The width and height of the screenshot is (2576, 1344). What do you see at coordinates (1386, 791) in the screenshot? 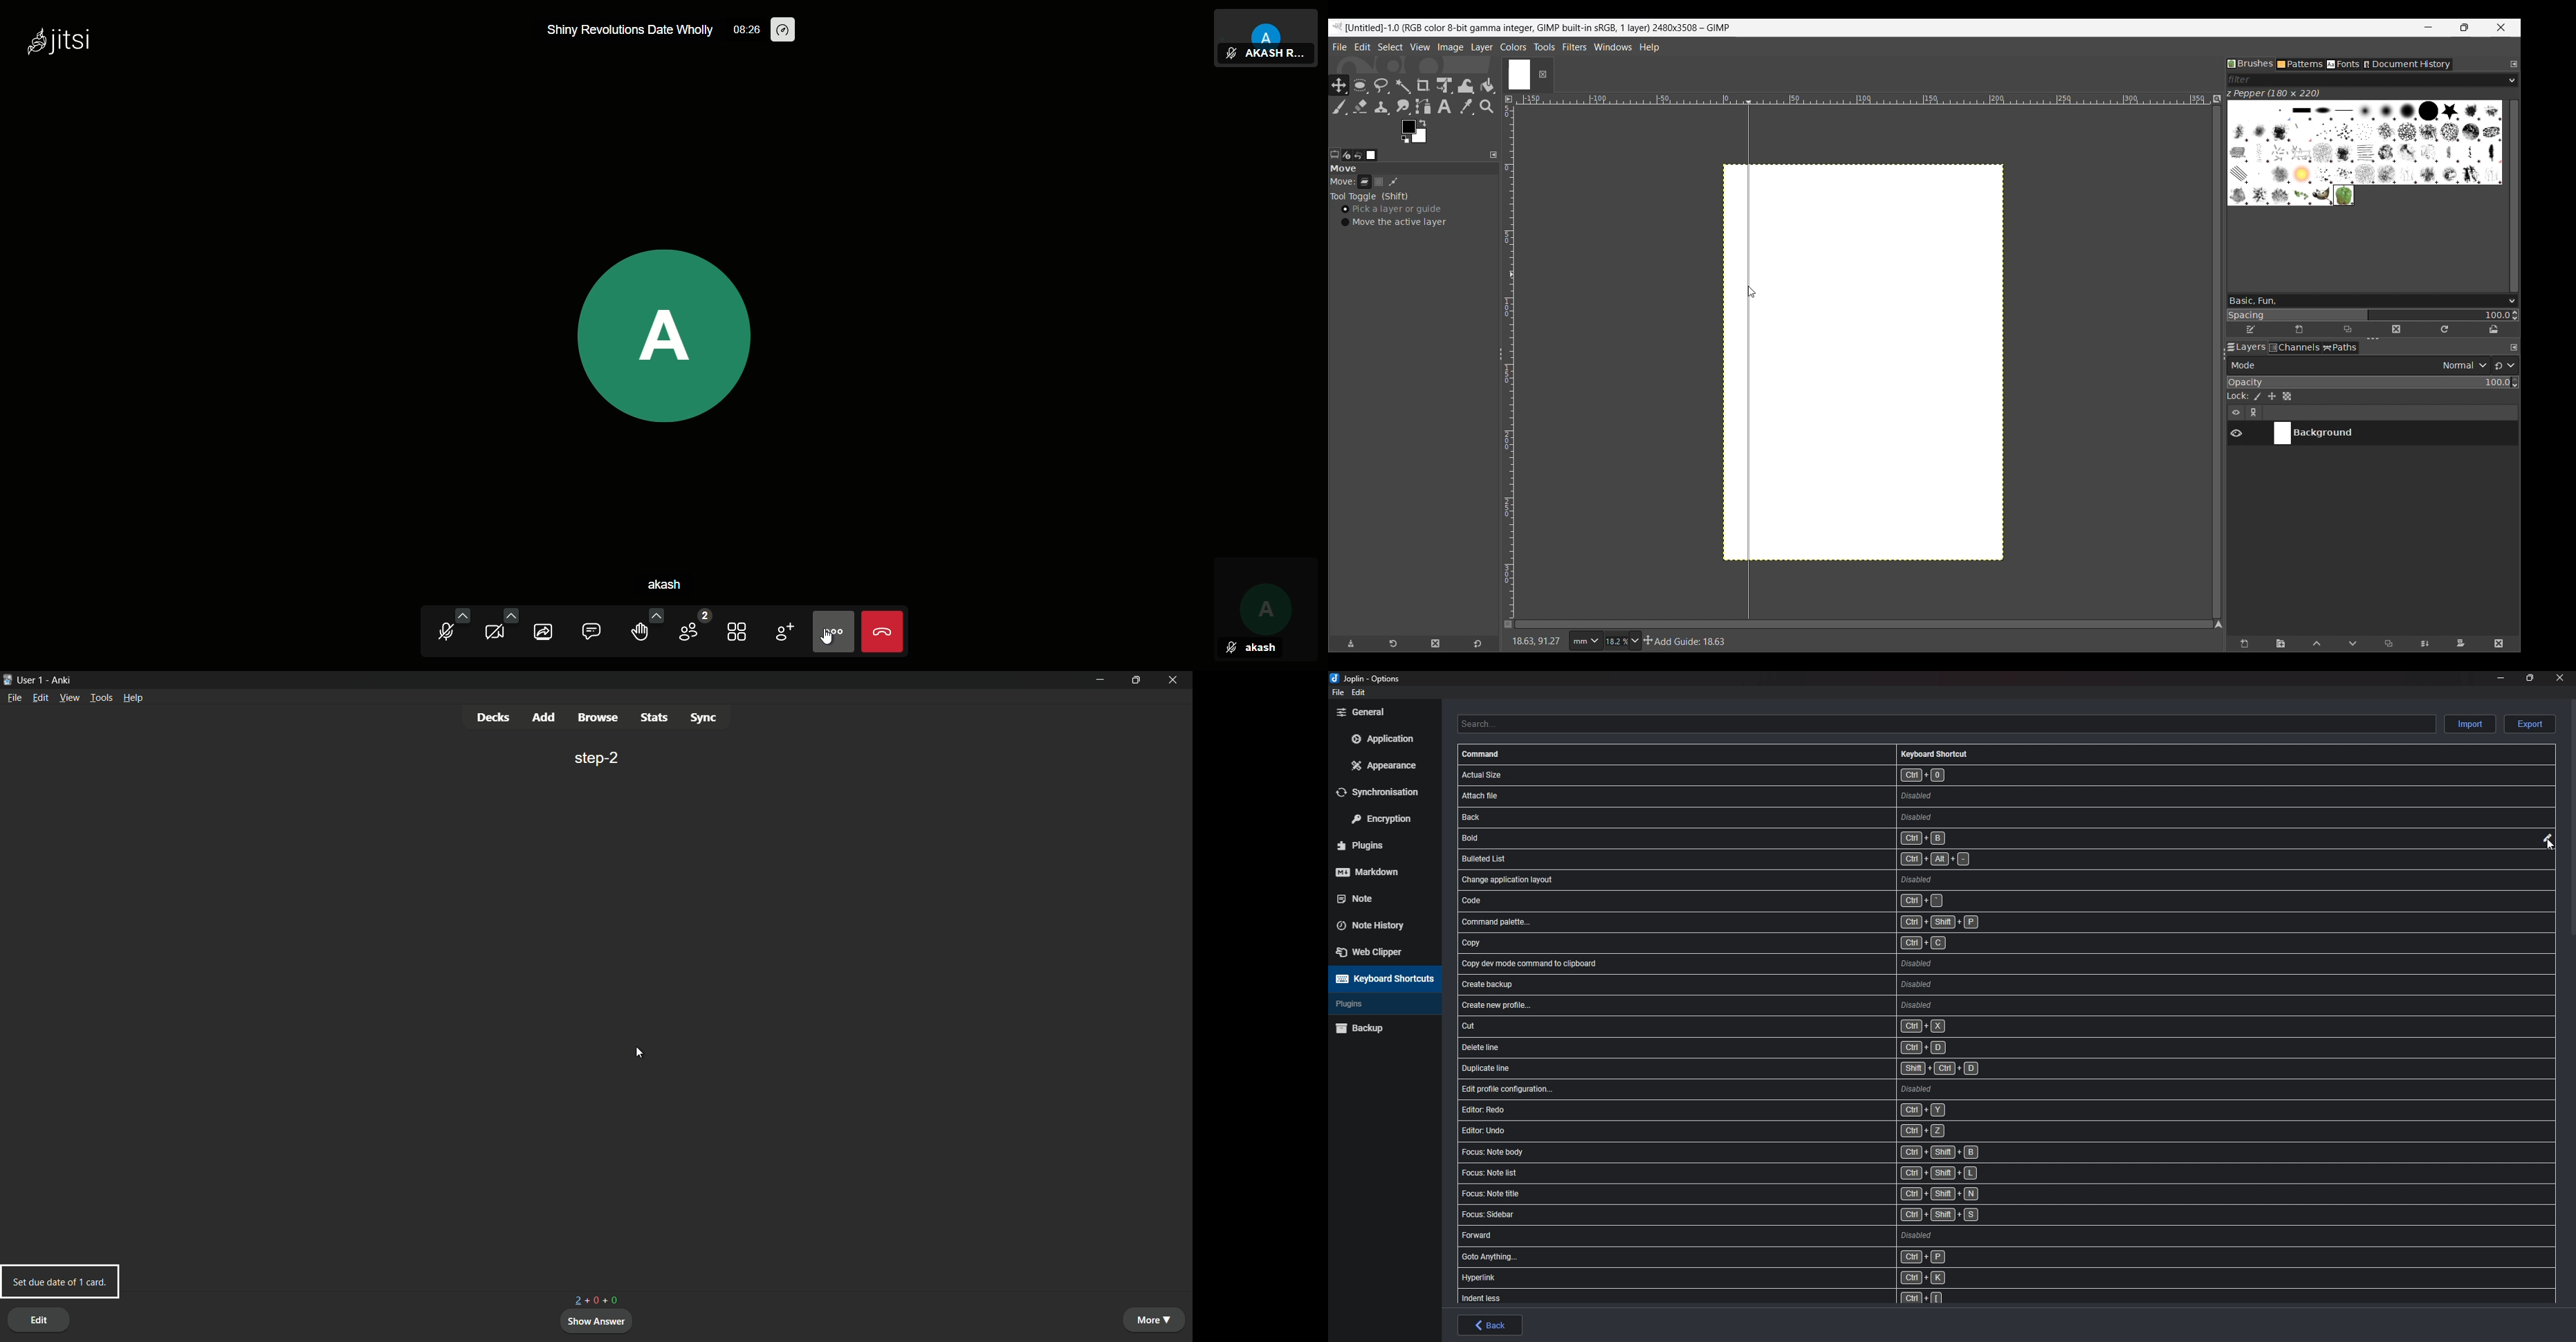
I see `Synchronization` at bounding box center [1386, 791].